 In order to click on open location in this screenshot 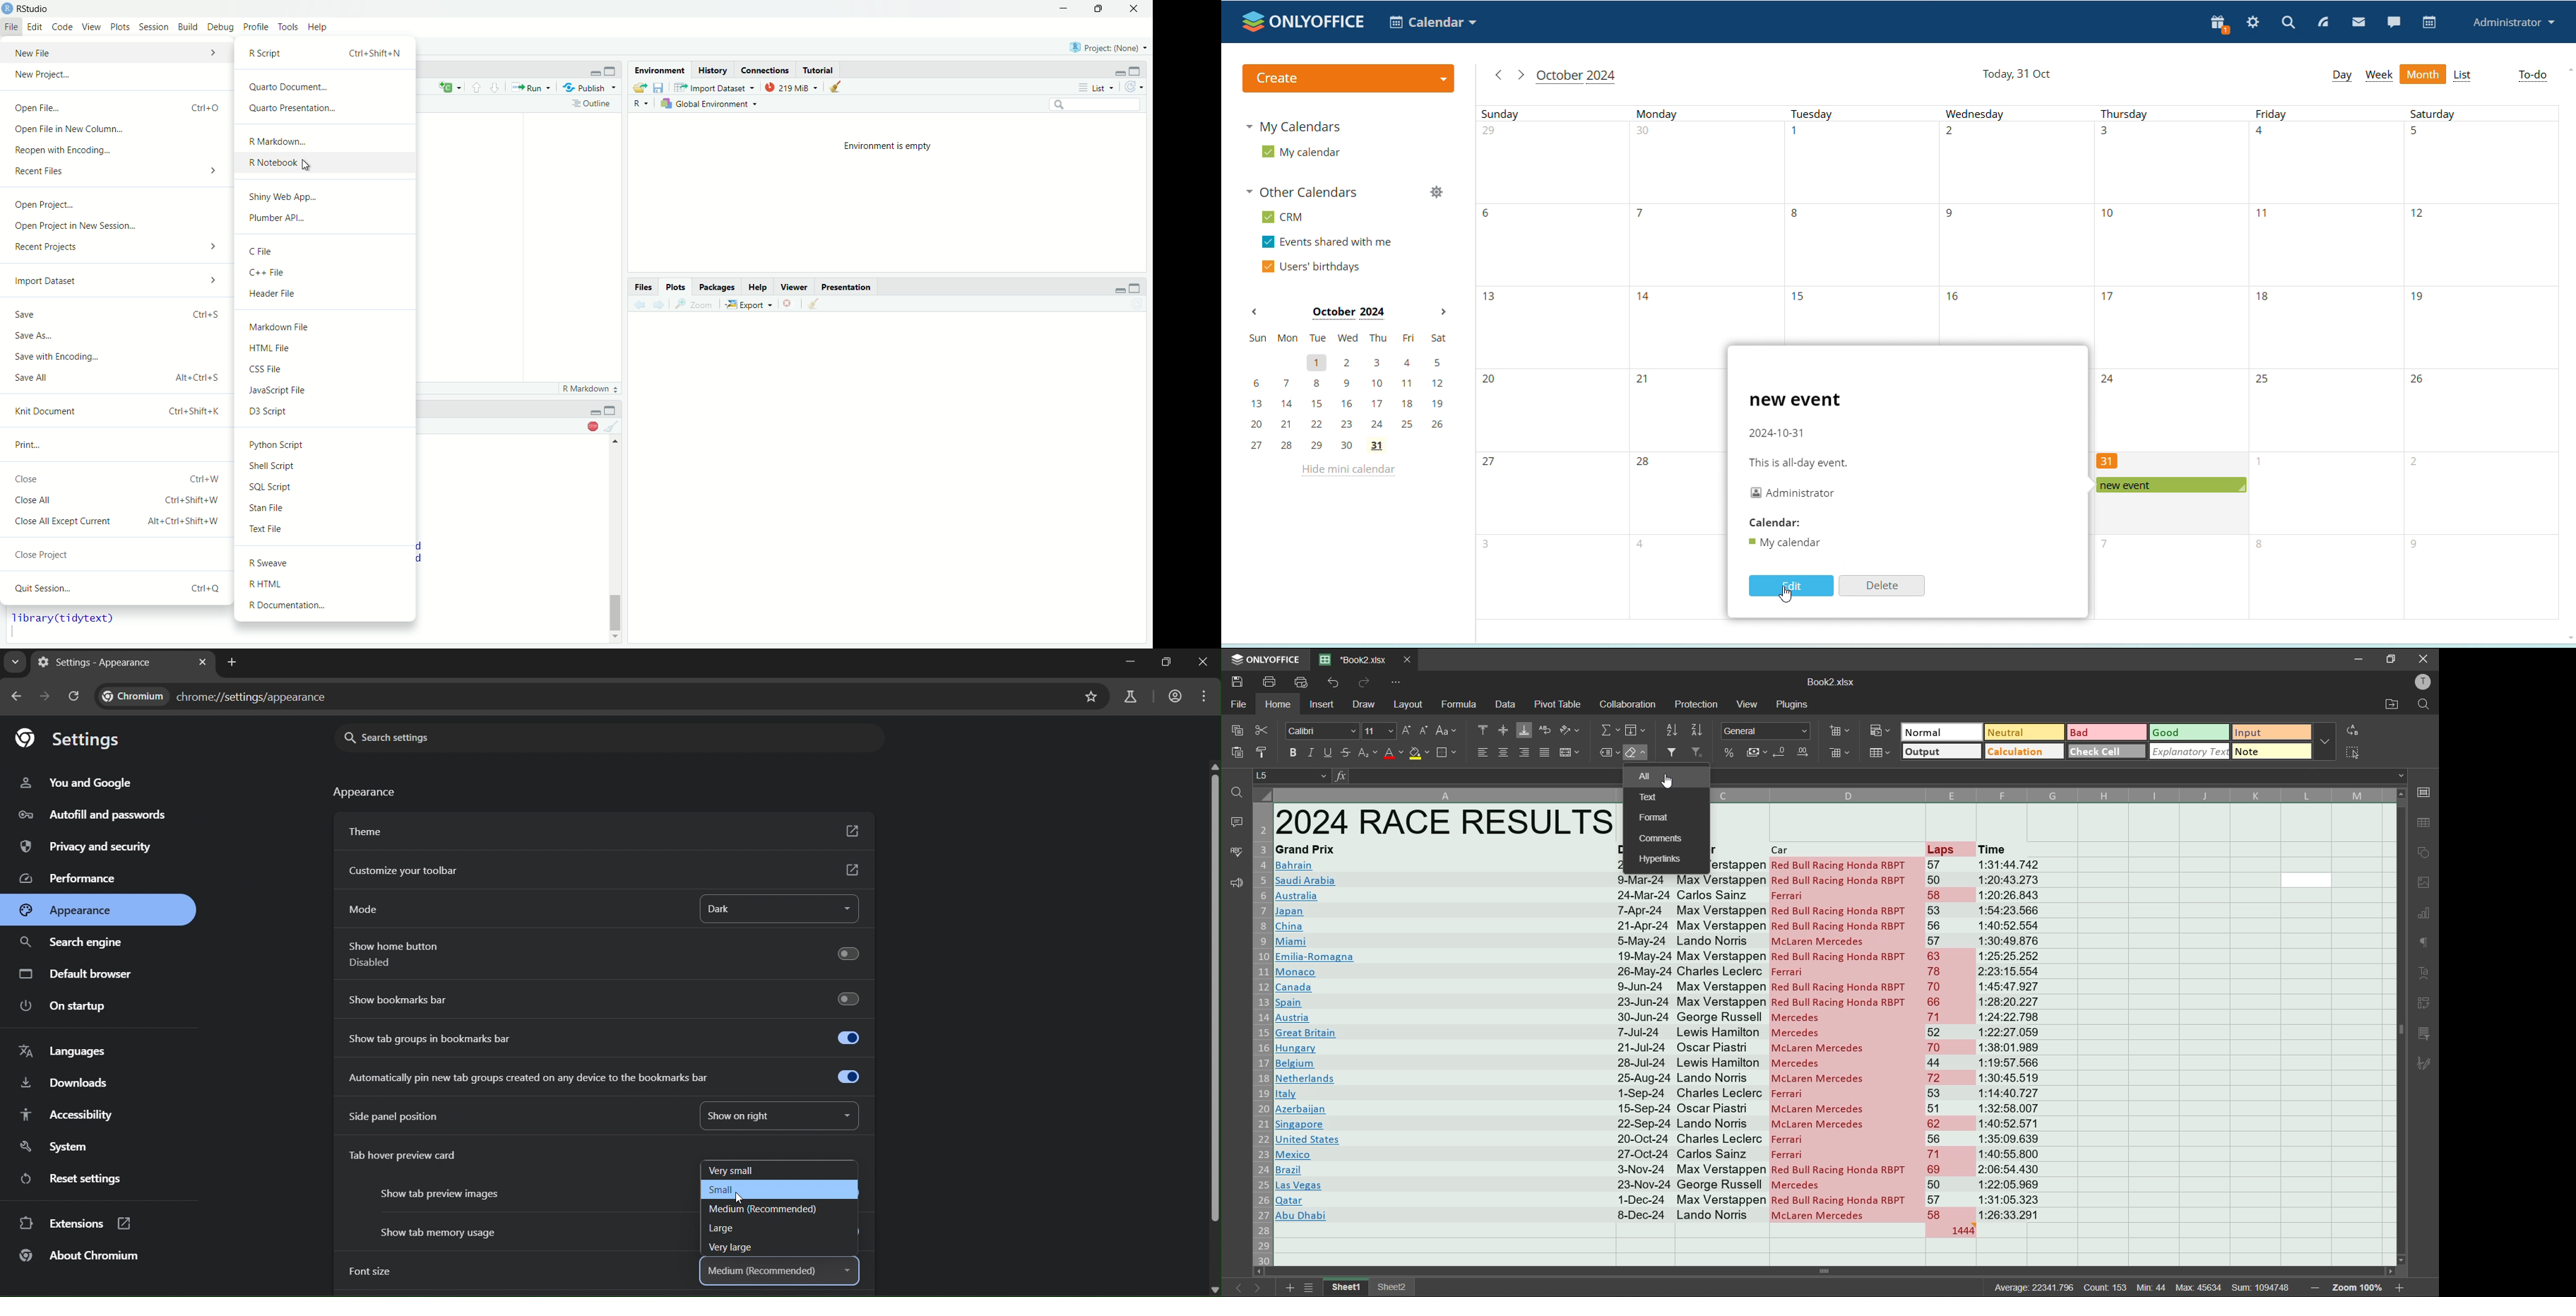, I will do `click(2391, 704)`.